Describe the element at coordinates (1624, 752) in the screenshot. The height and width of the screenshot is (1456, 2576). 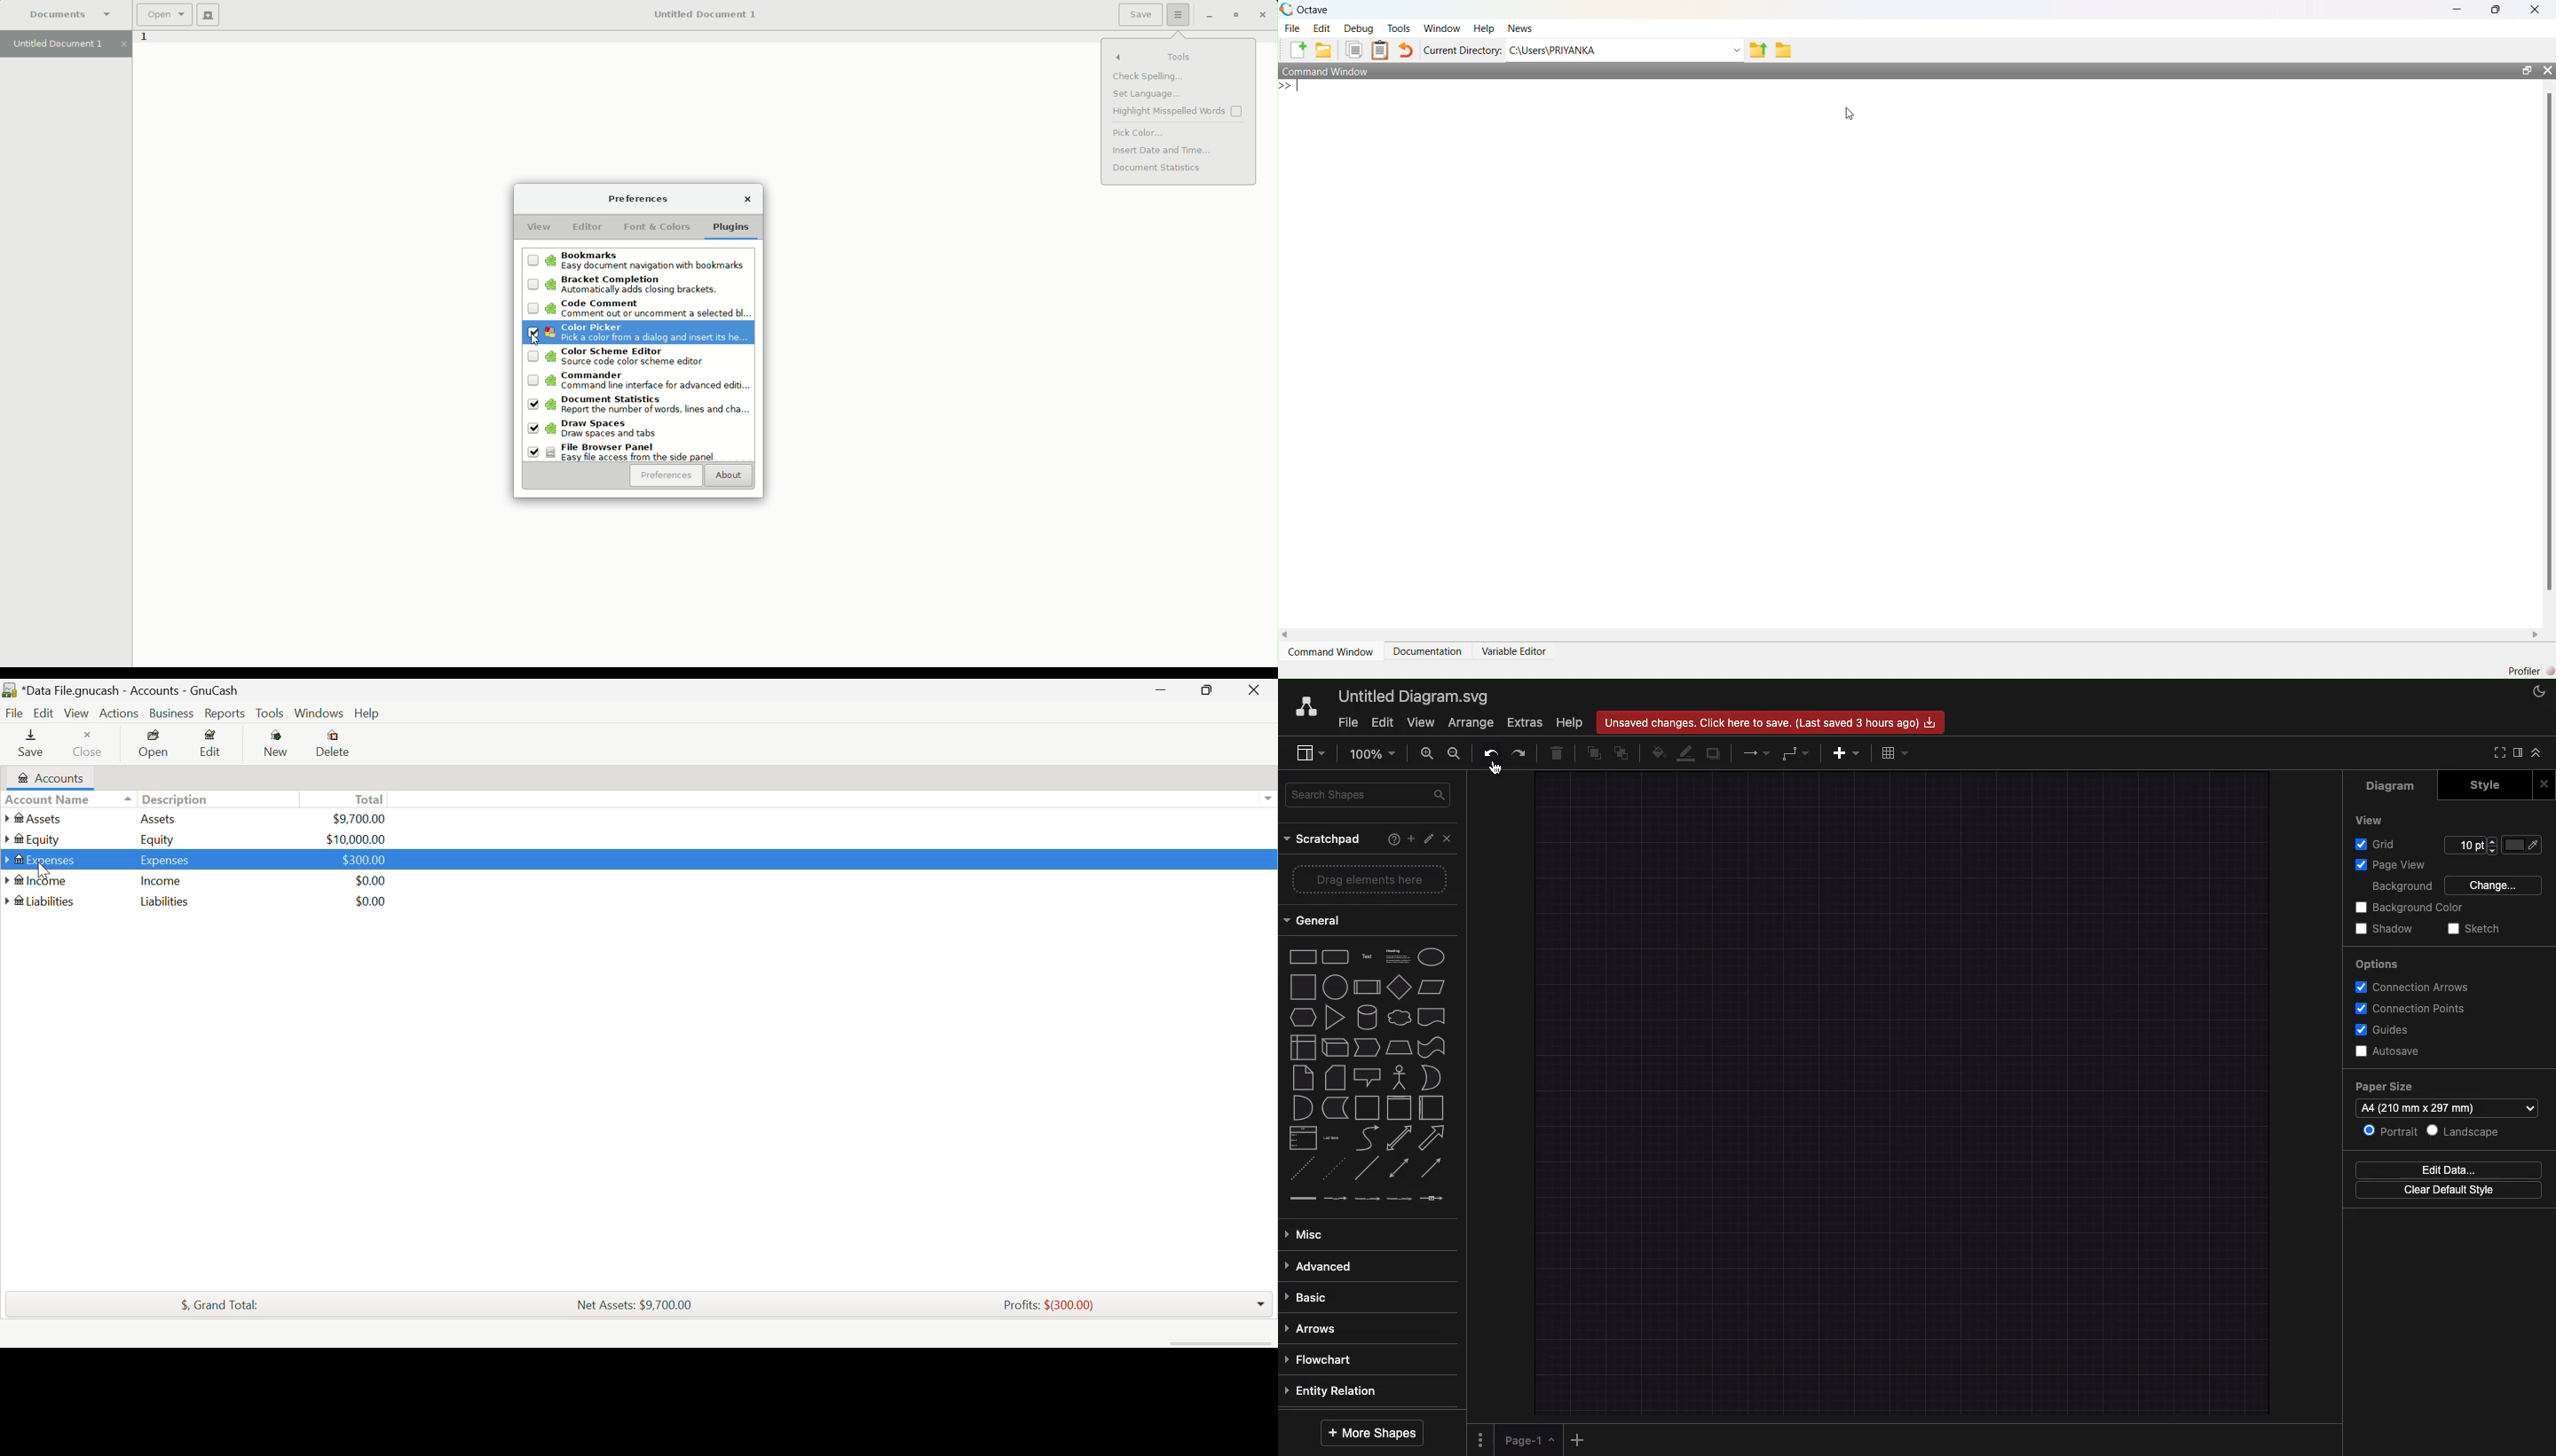
I see `To back` at that location.